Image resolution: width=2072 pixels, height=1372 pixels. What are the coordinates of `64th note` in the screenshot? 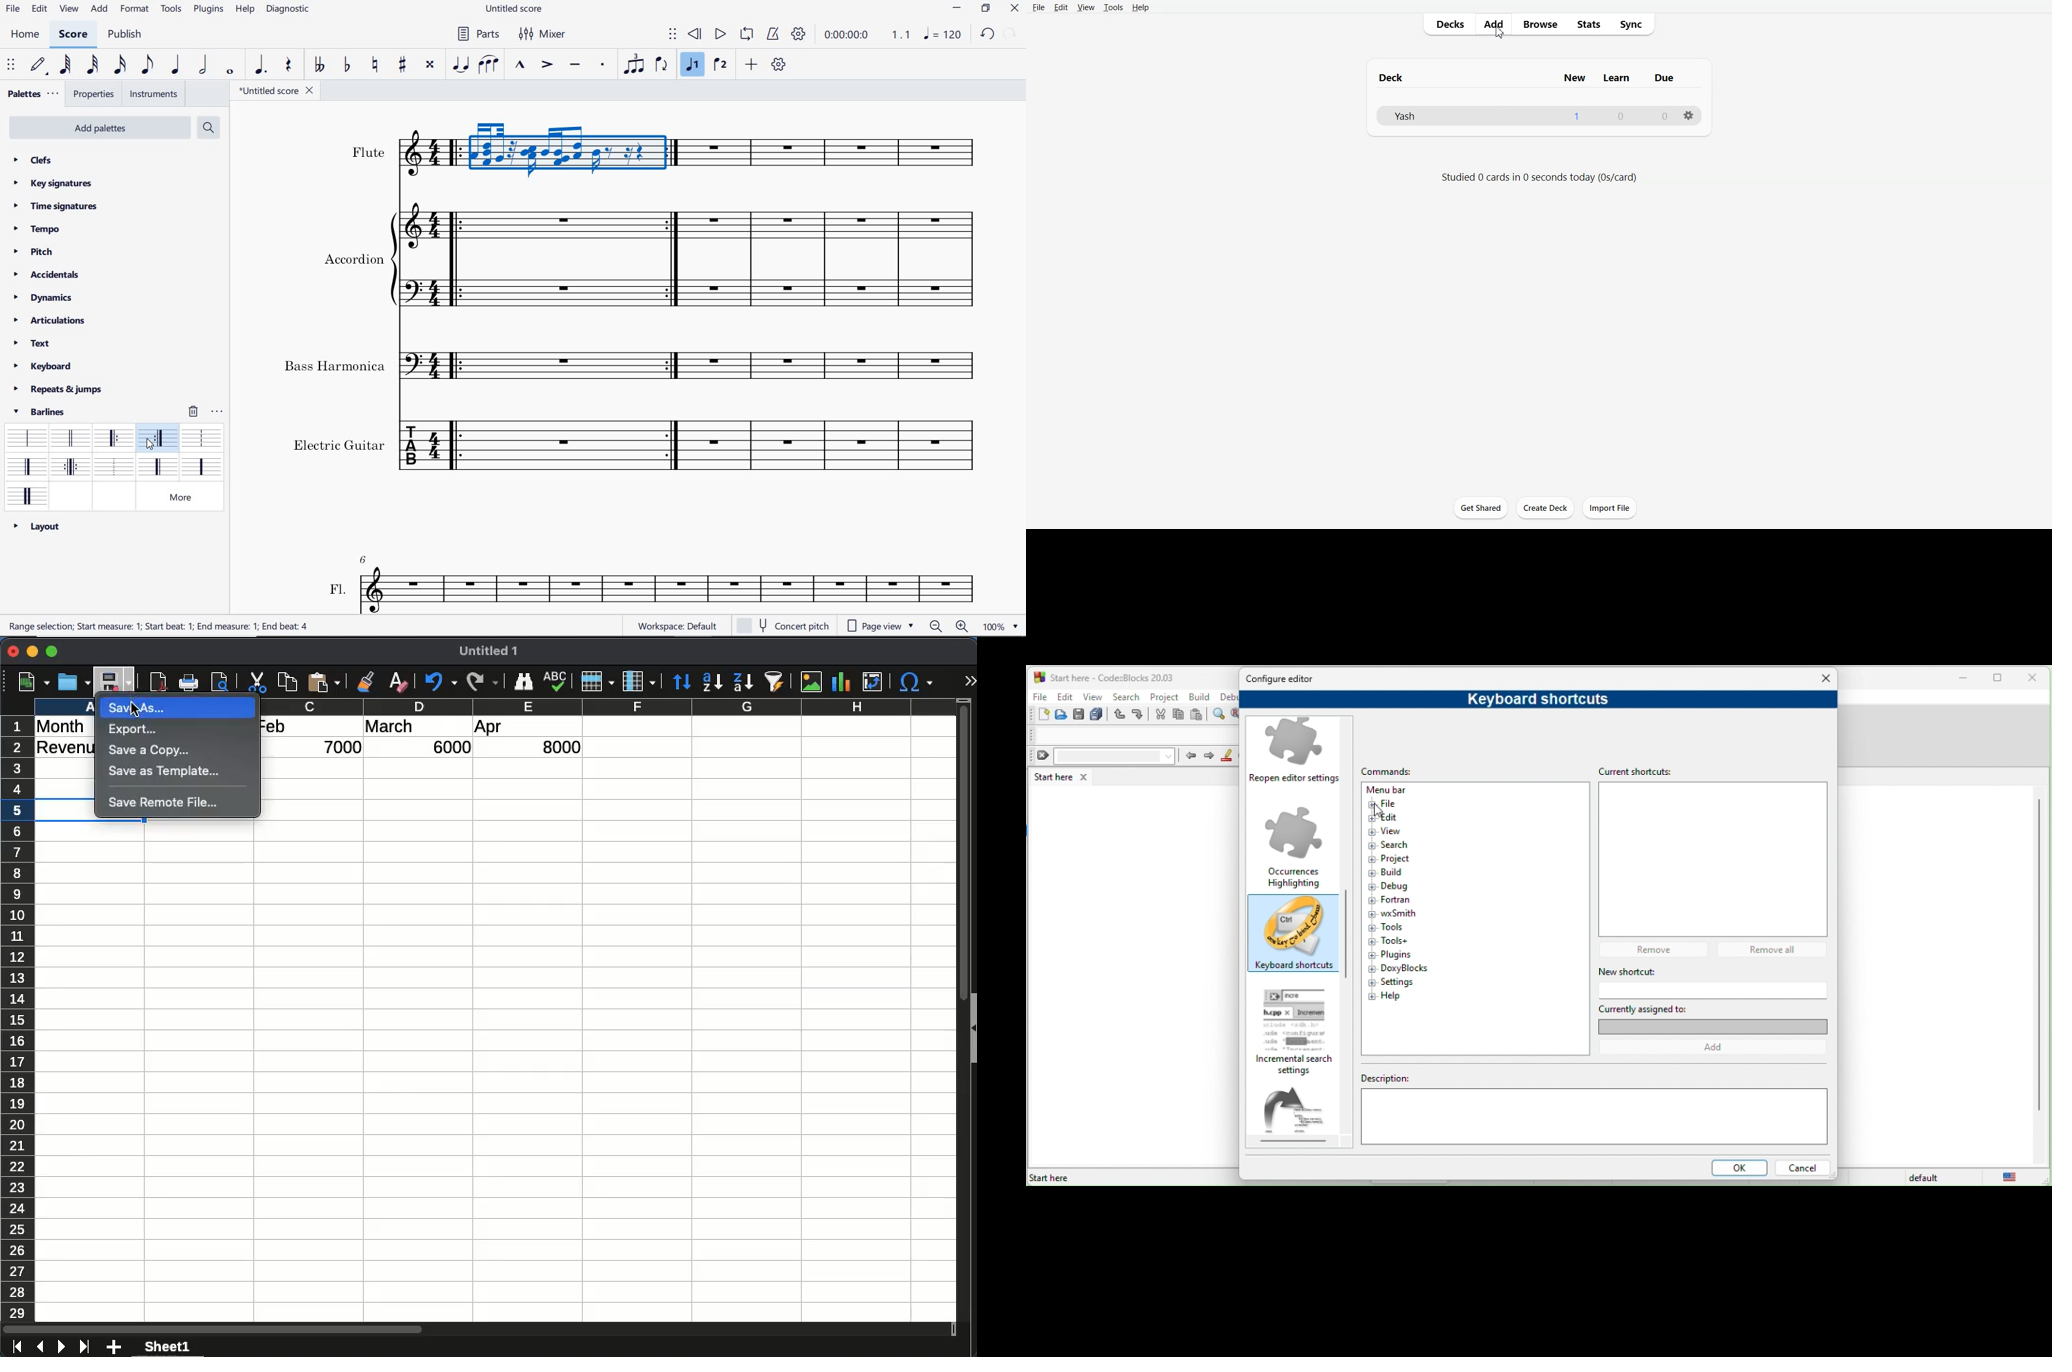 It's located at (64, 65).